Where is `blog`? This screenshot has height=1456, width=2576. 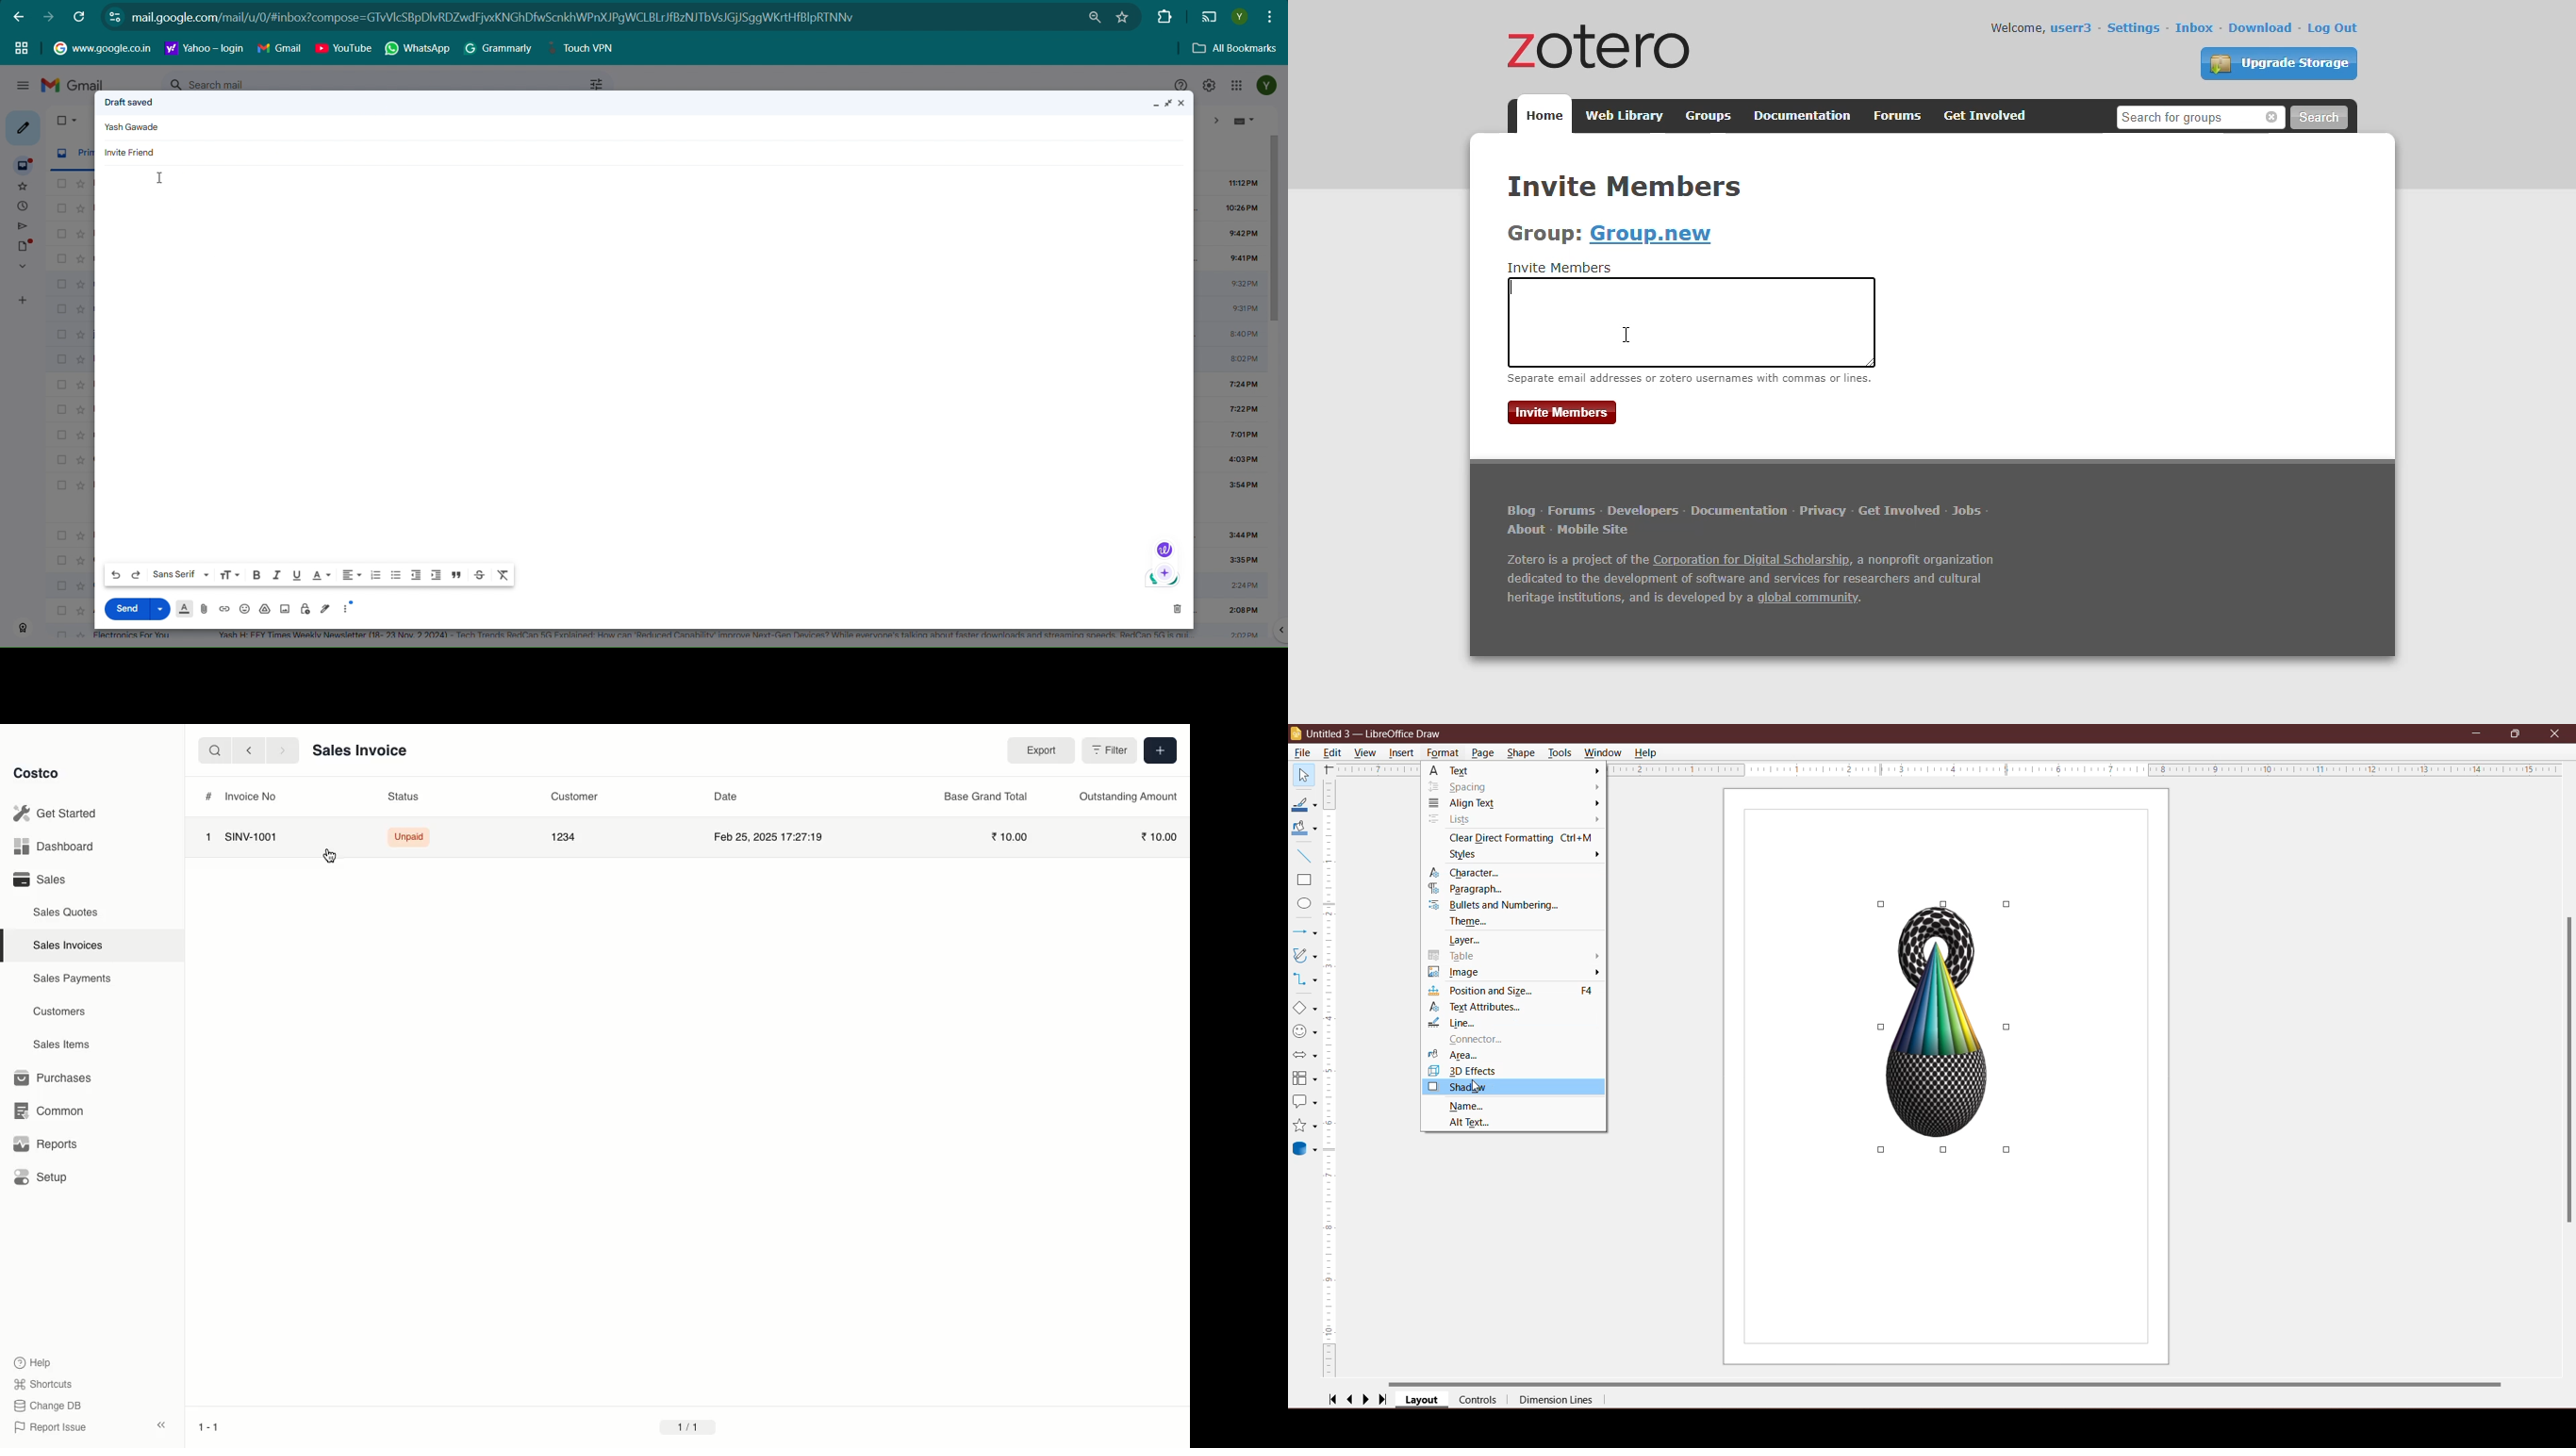 blog is located at coordinates (1521, 511).